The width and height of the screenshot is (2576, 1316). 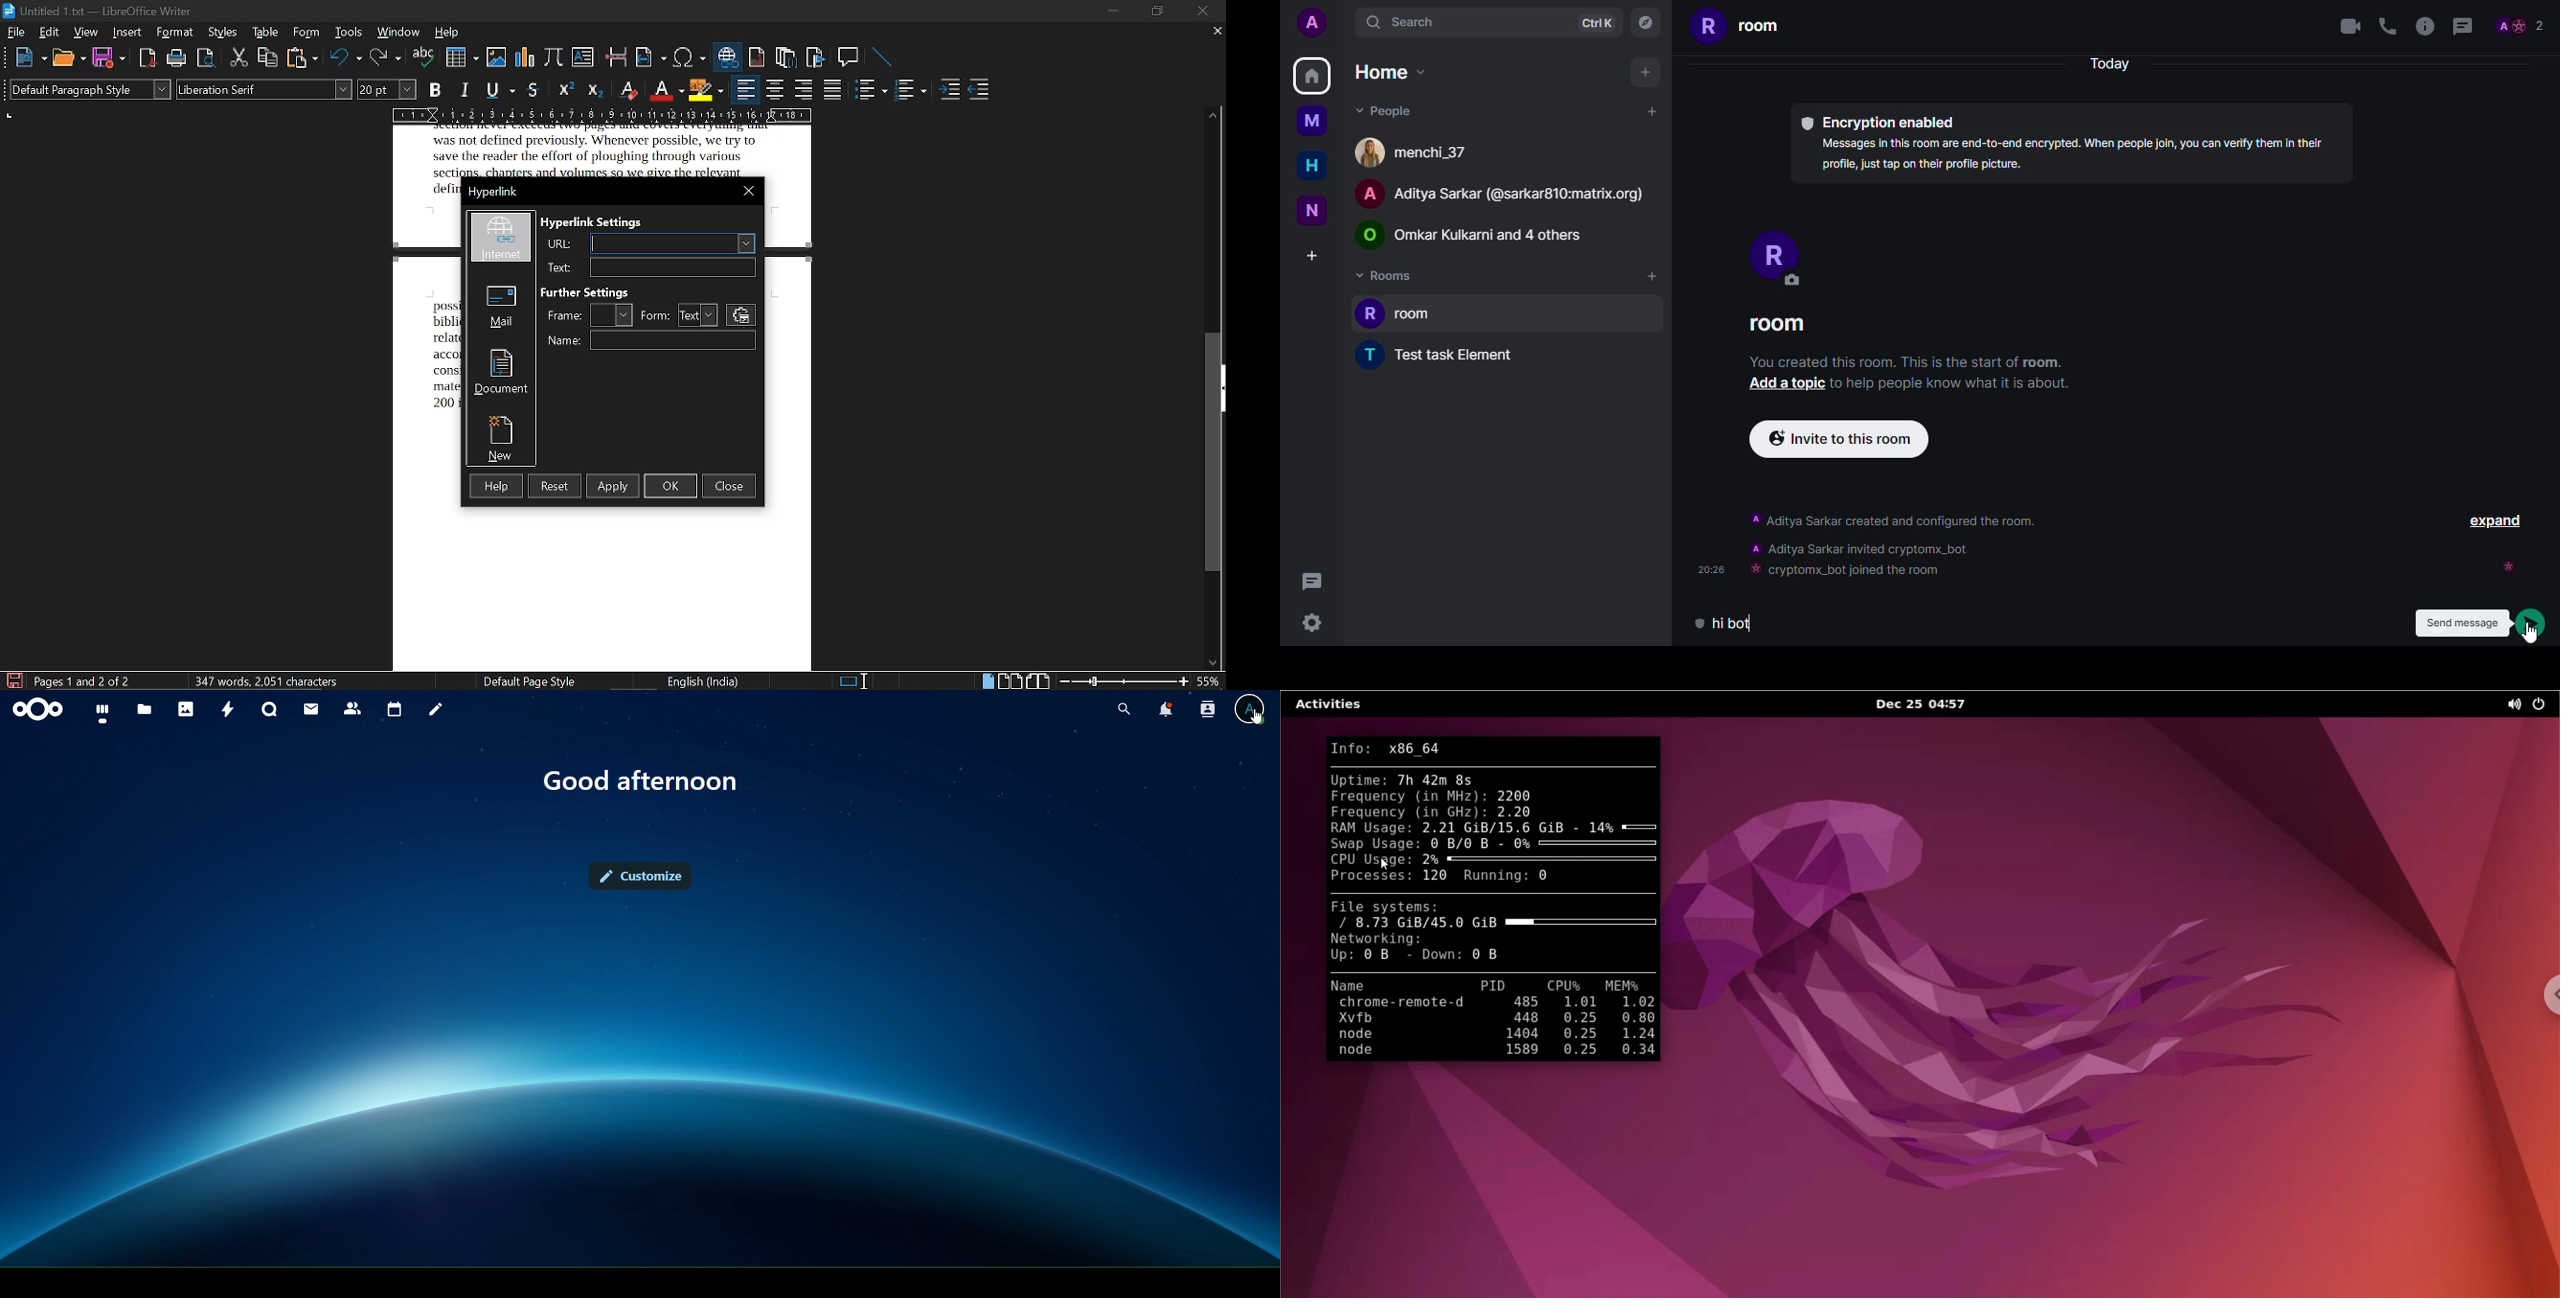 What do you see at coordinates (1216, 34) in the screenshot?
I see `close current tab` at bounding box center [1216, 34].